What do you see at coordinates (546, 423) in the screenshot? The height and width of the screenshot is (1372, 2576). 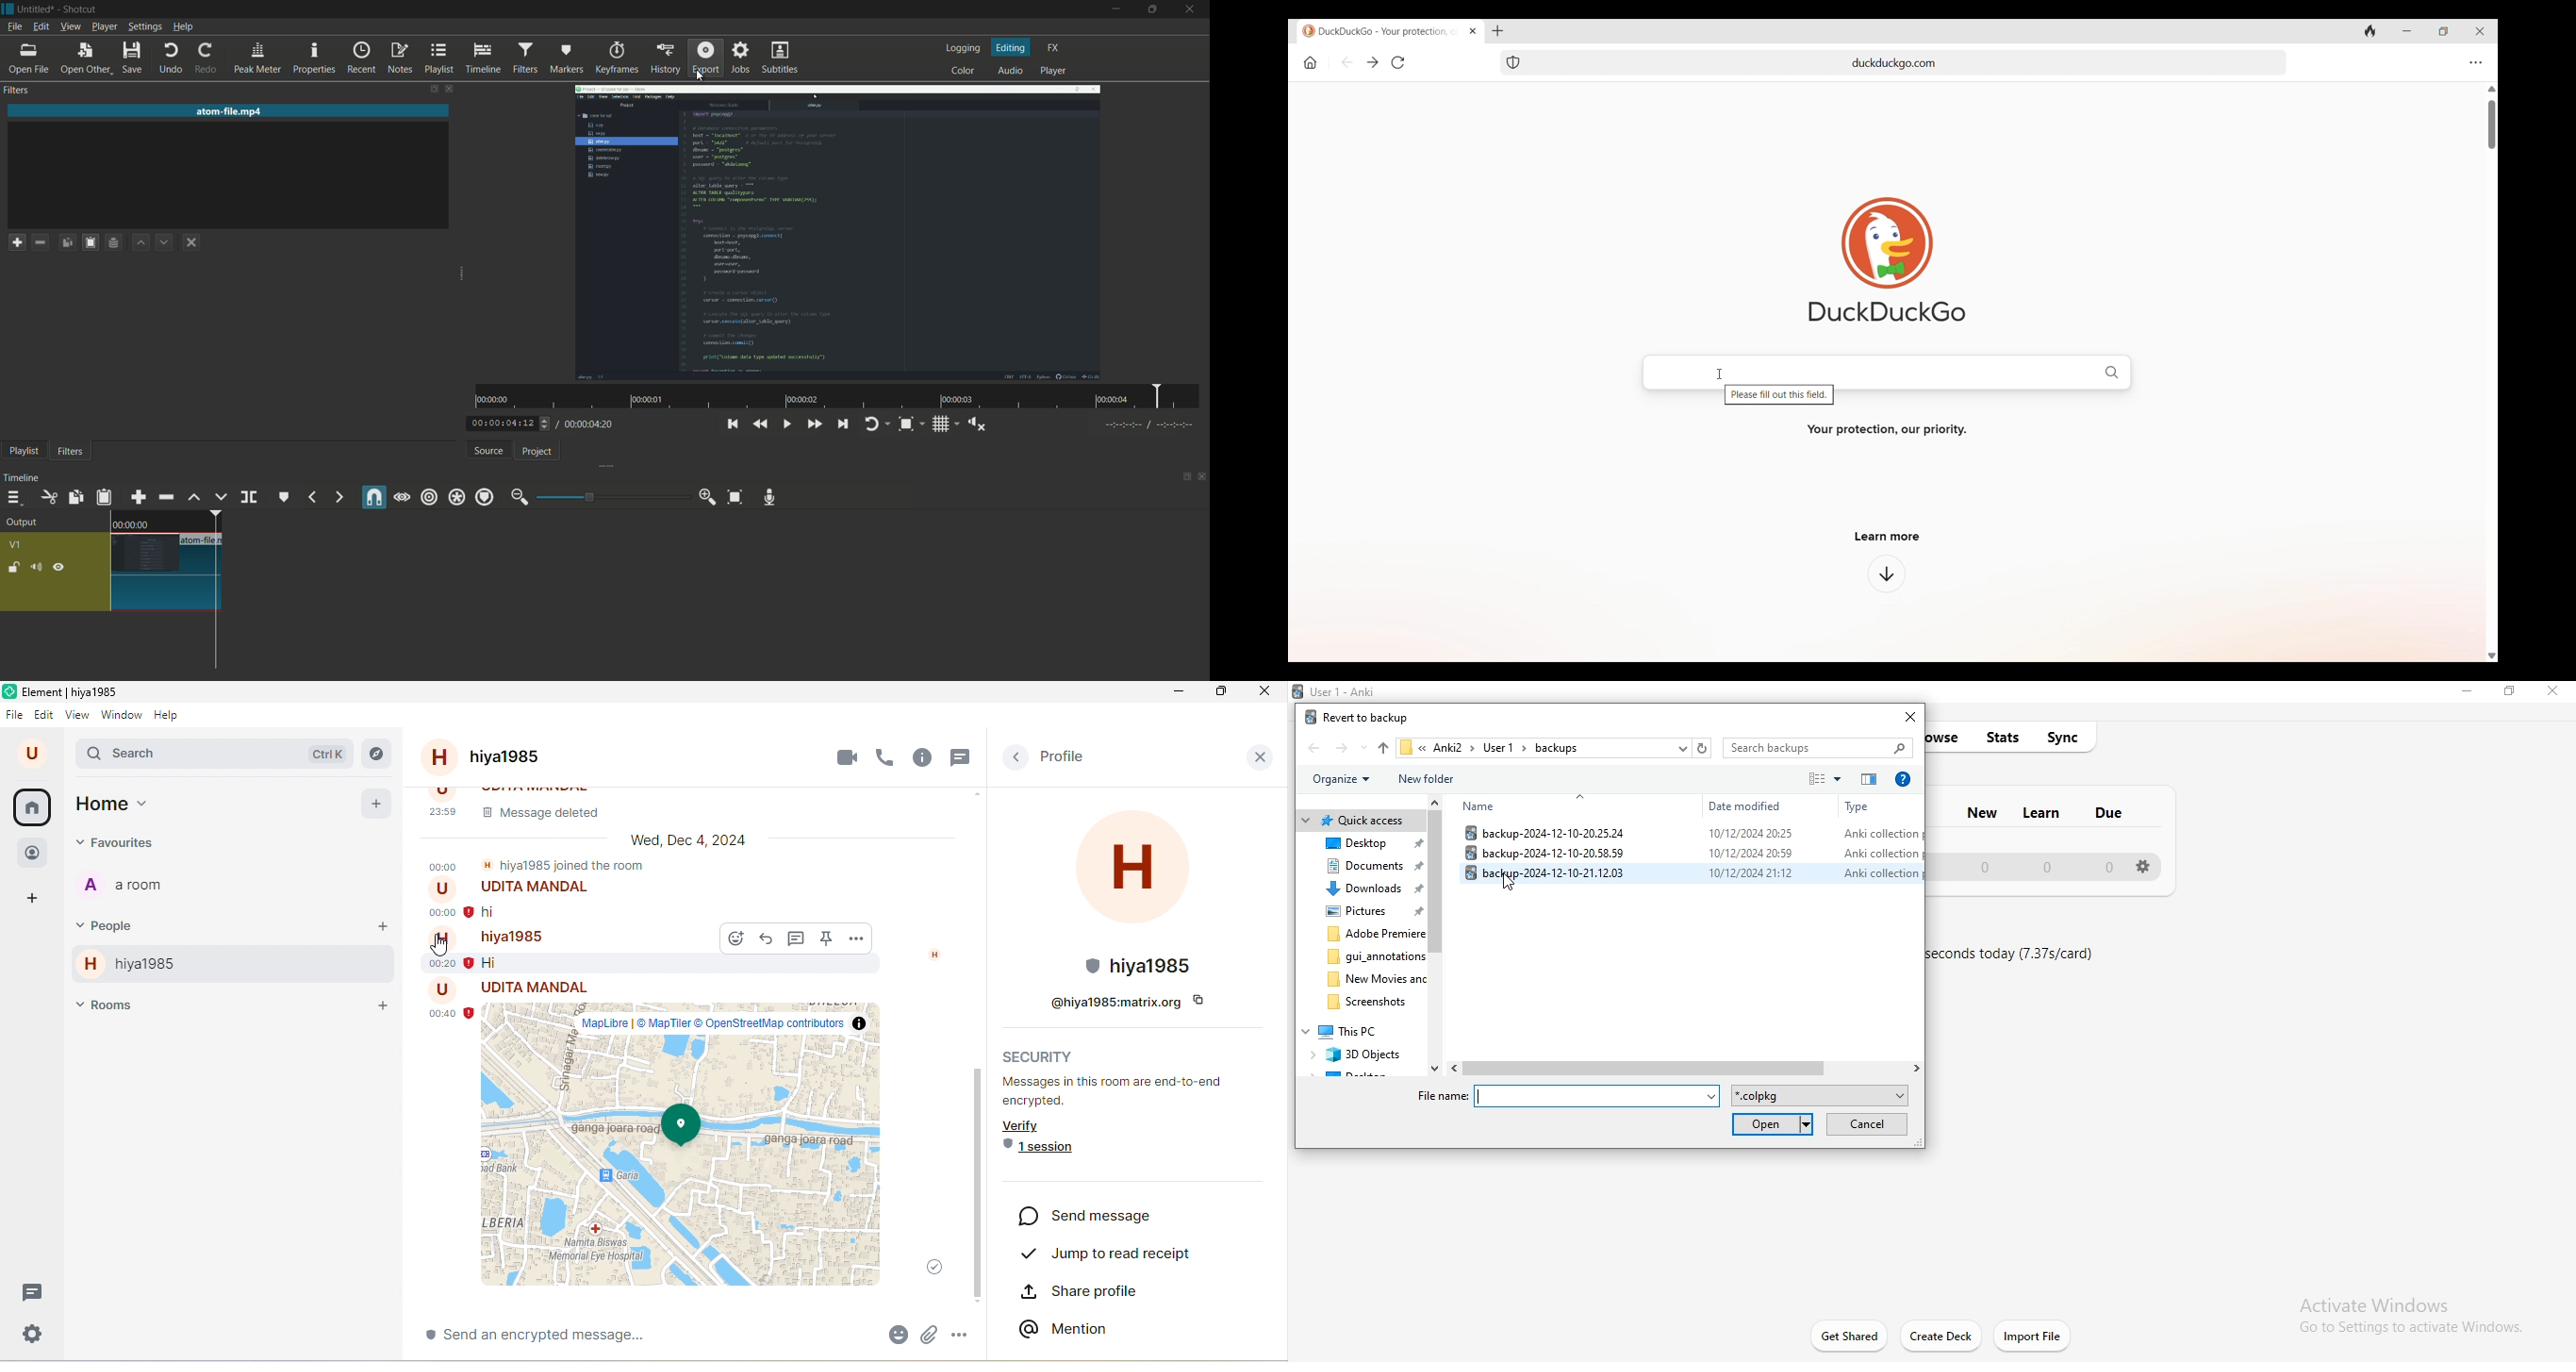 I see `rewind/fast forward` at bounding box center [546, 423].